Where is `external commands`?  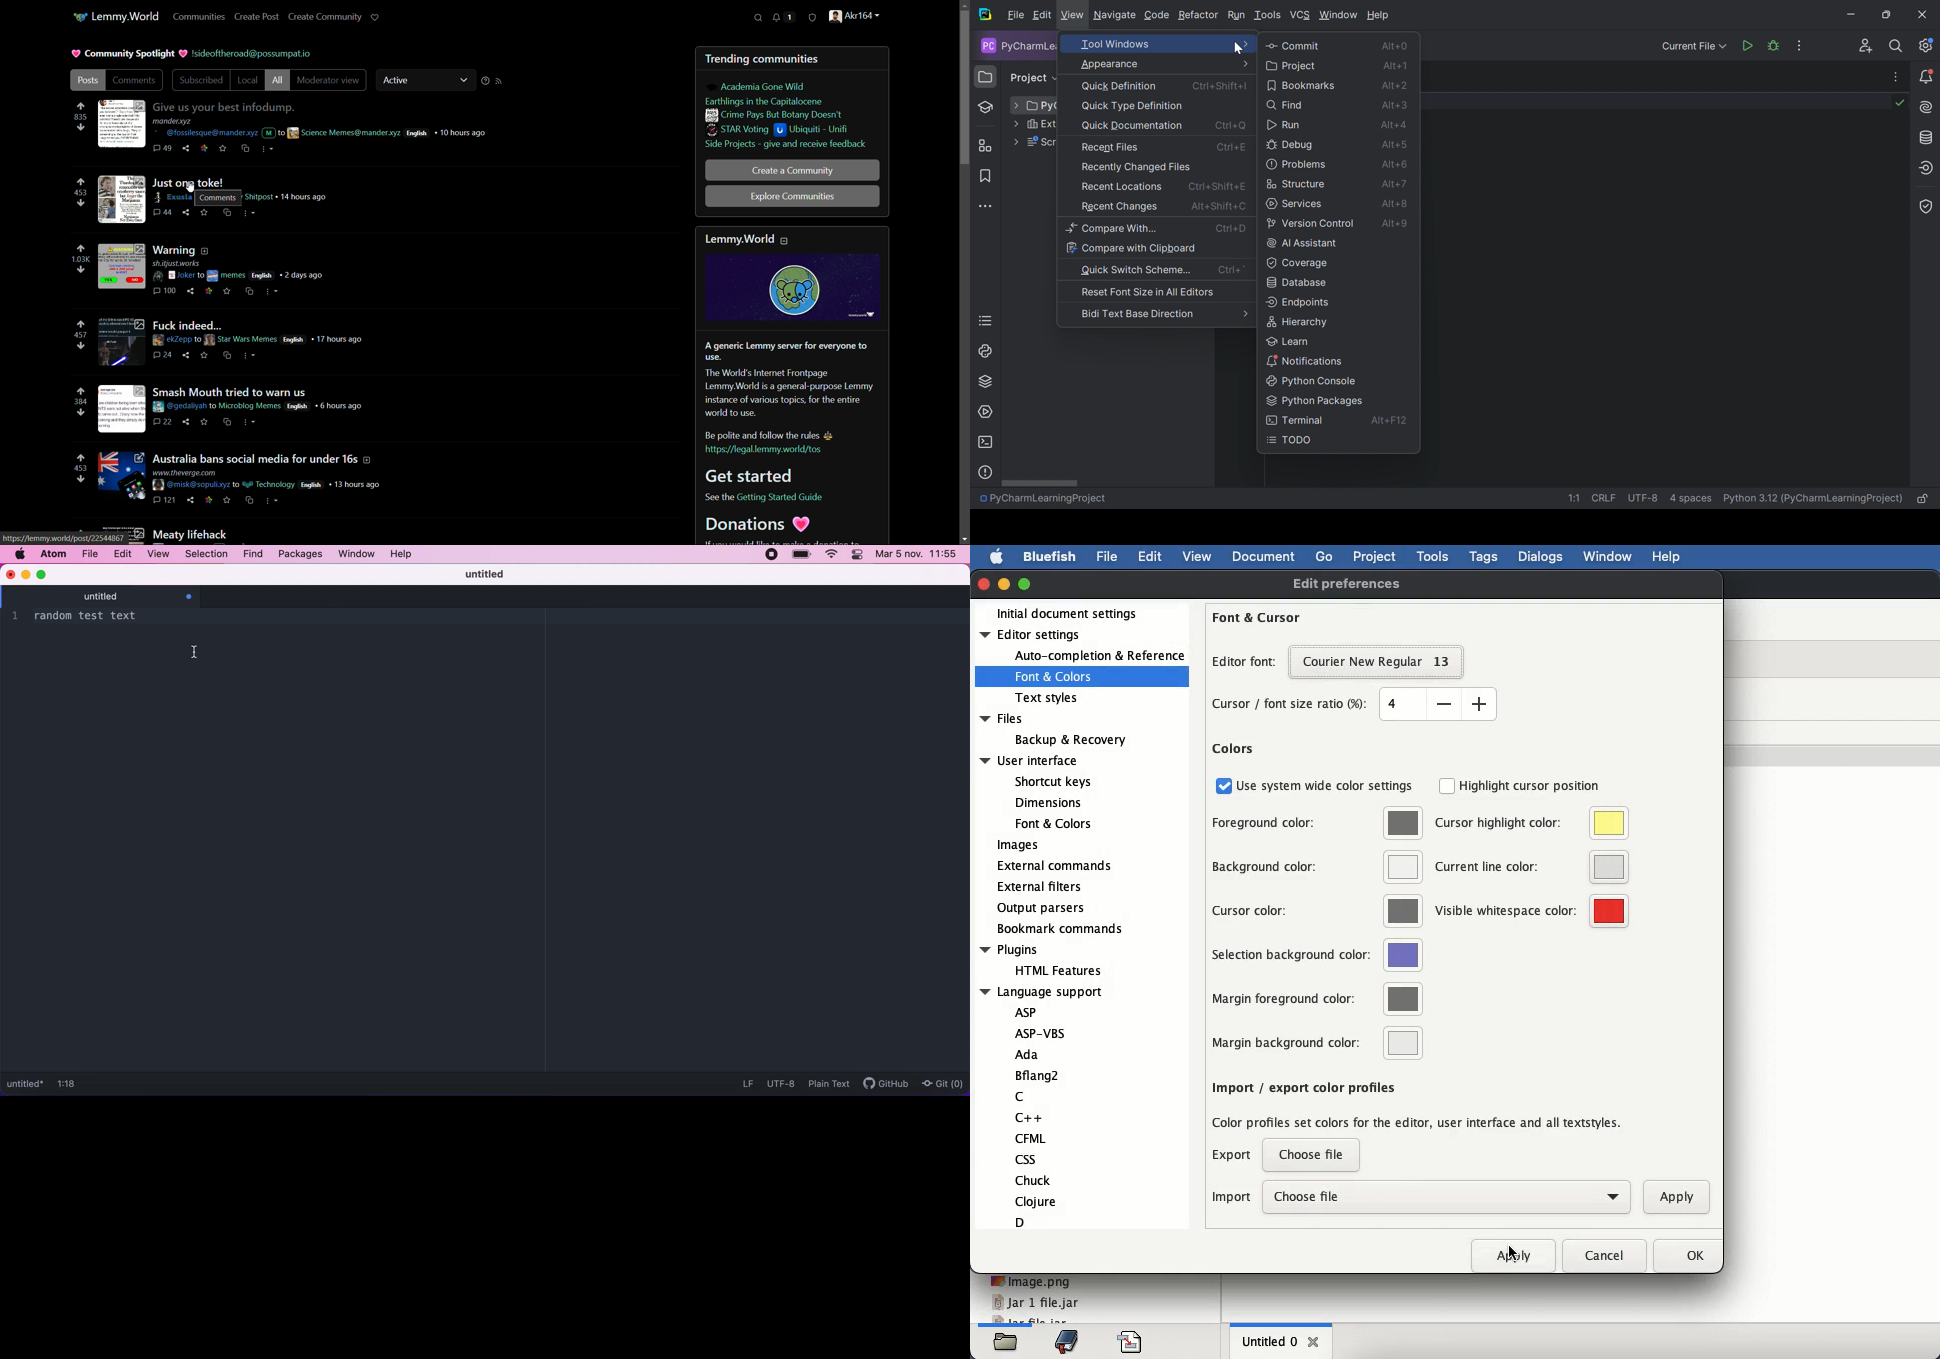
external commands is located at coordinates (1054, 866).